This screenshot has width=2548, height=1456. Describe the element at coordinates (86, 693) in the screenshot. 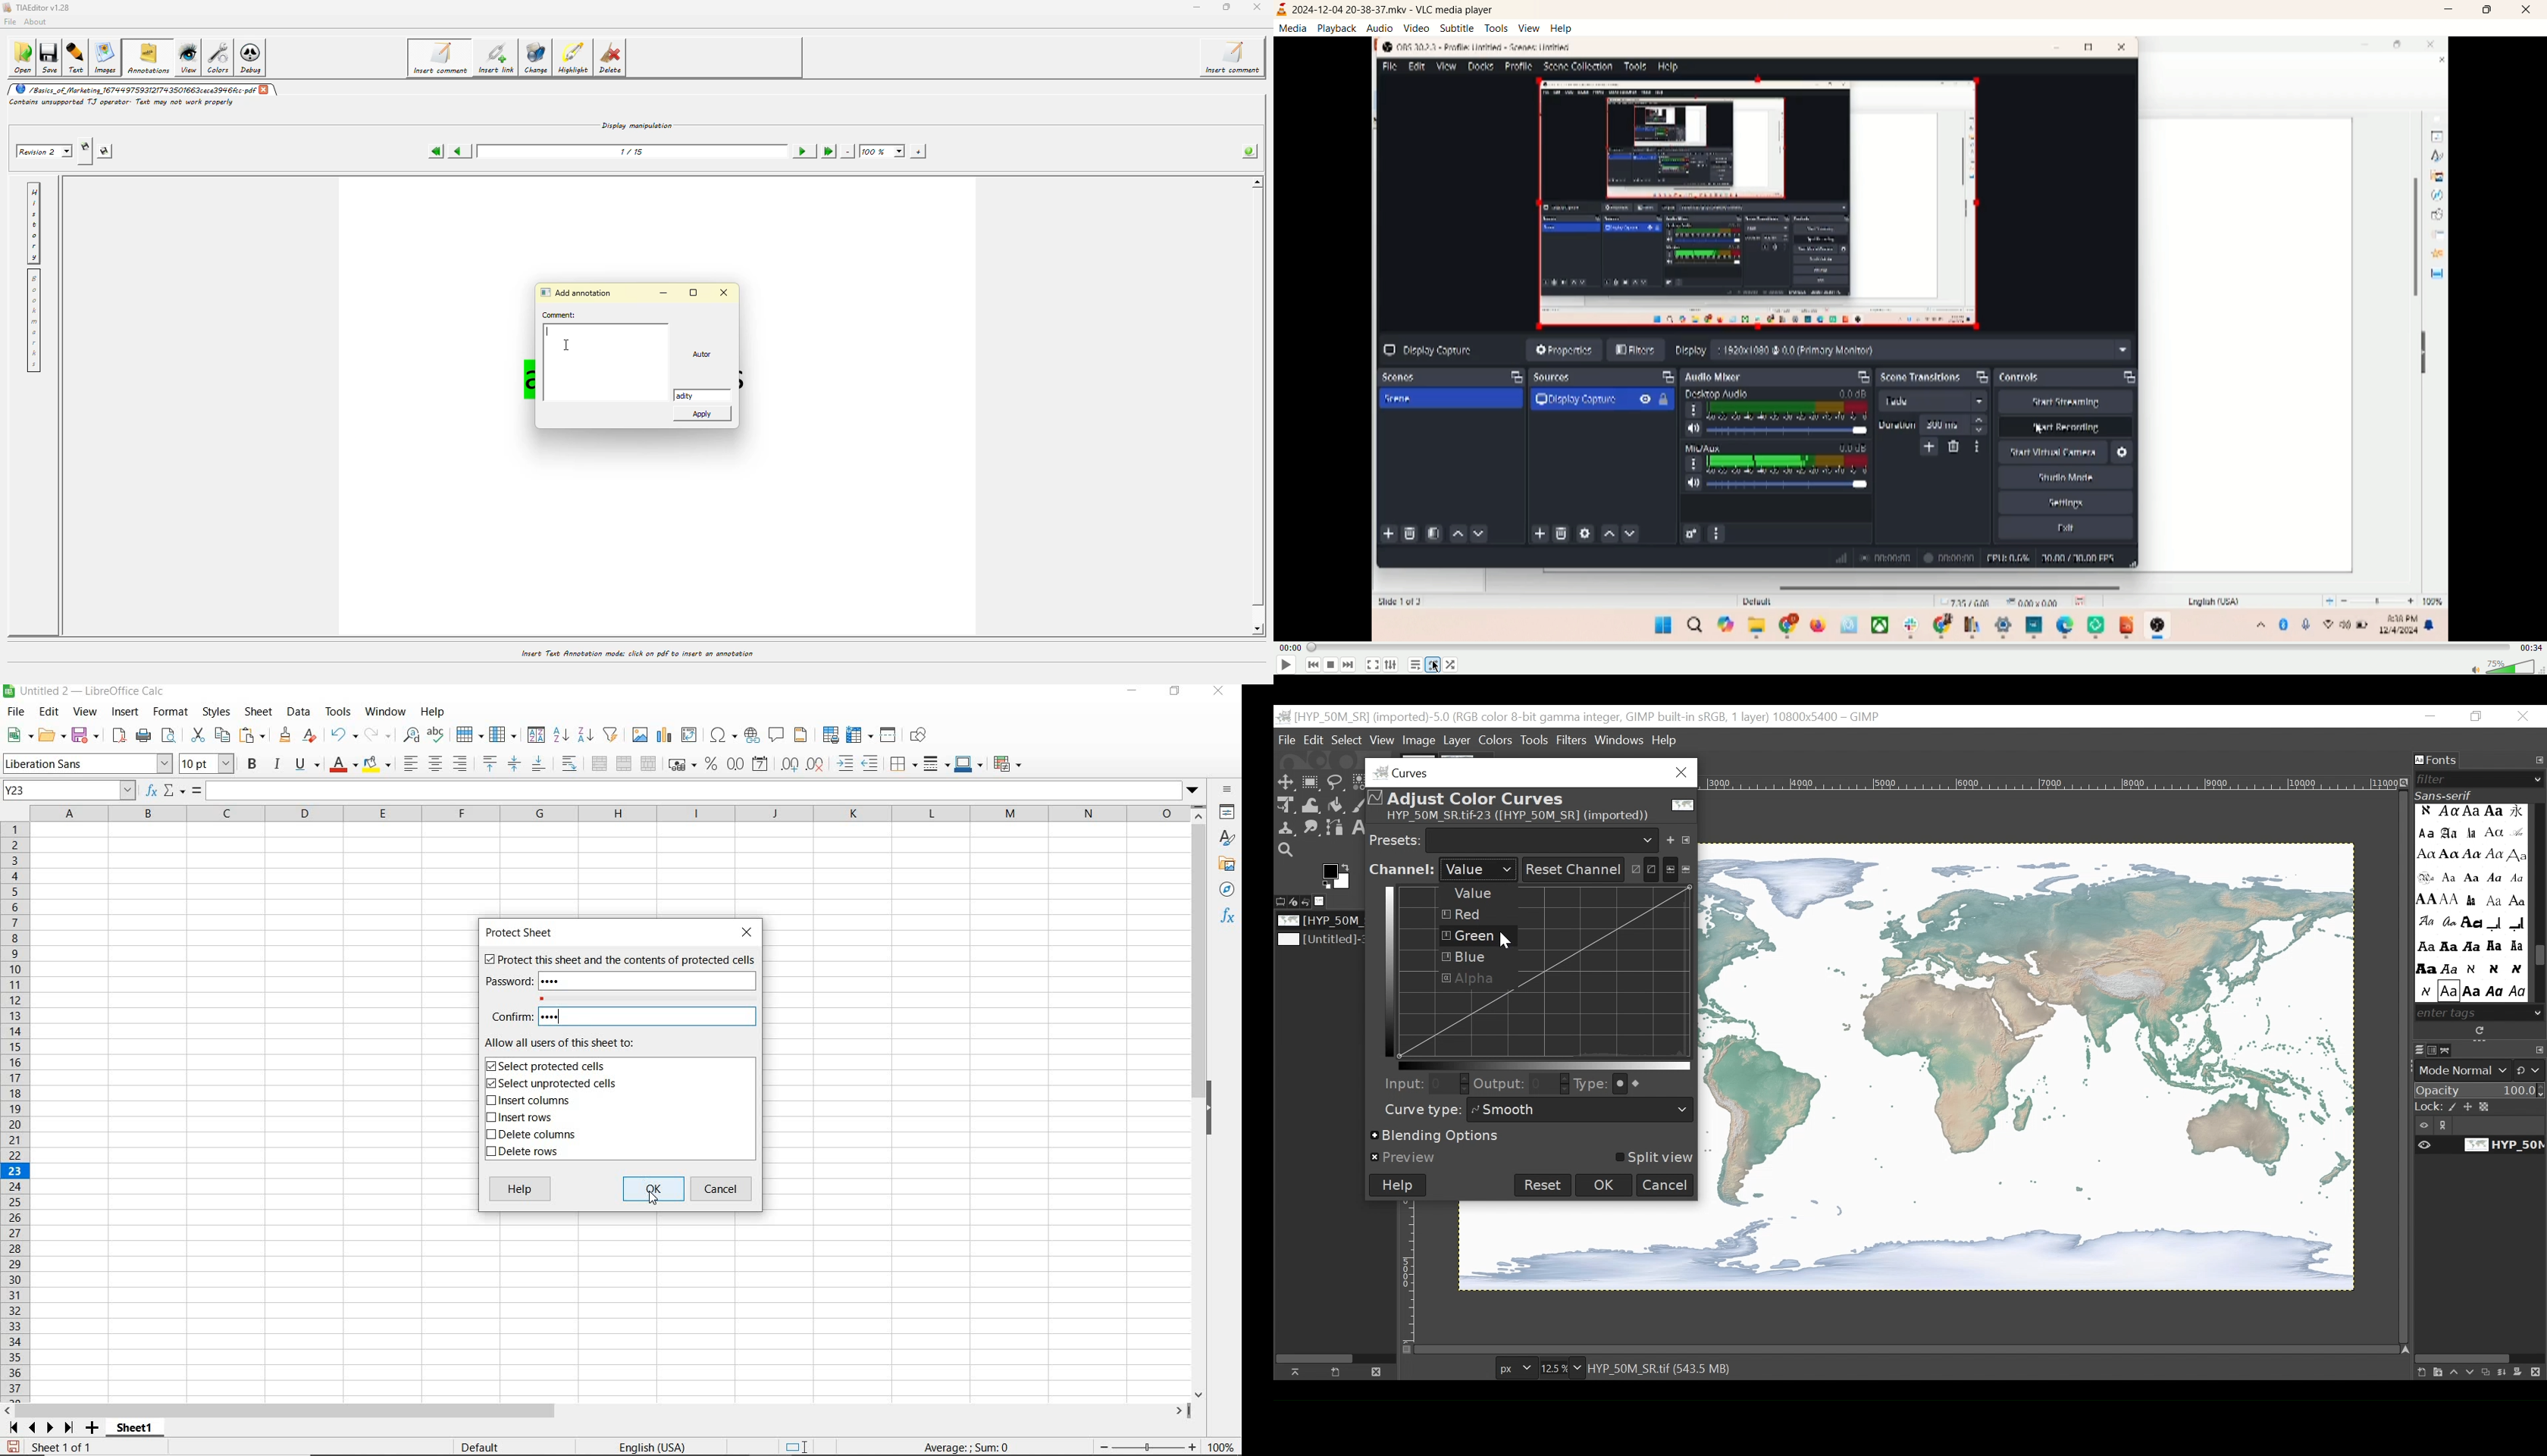

I see `FILE NAME` at that location.